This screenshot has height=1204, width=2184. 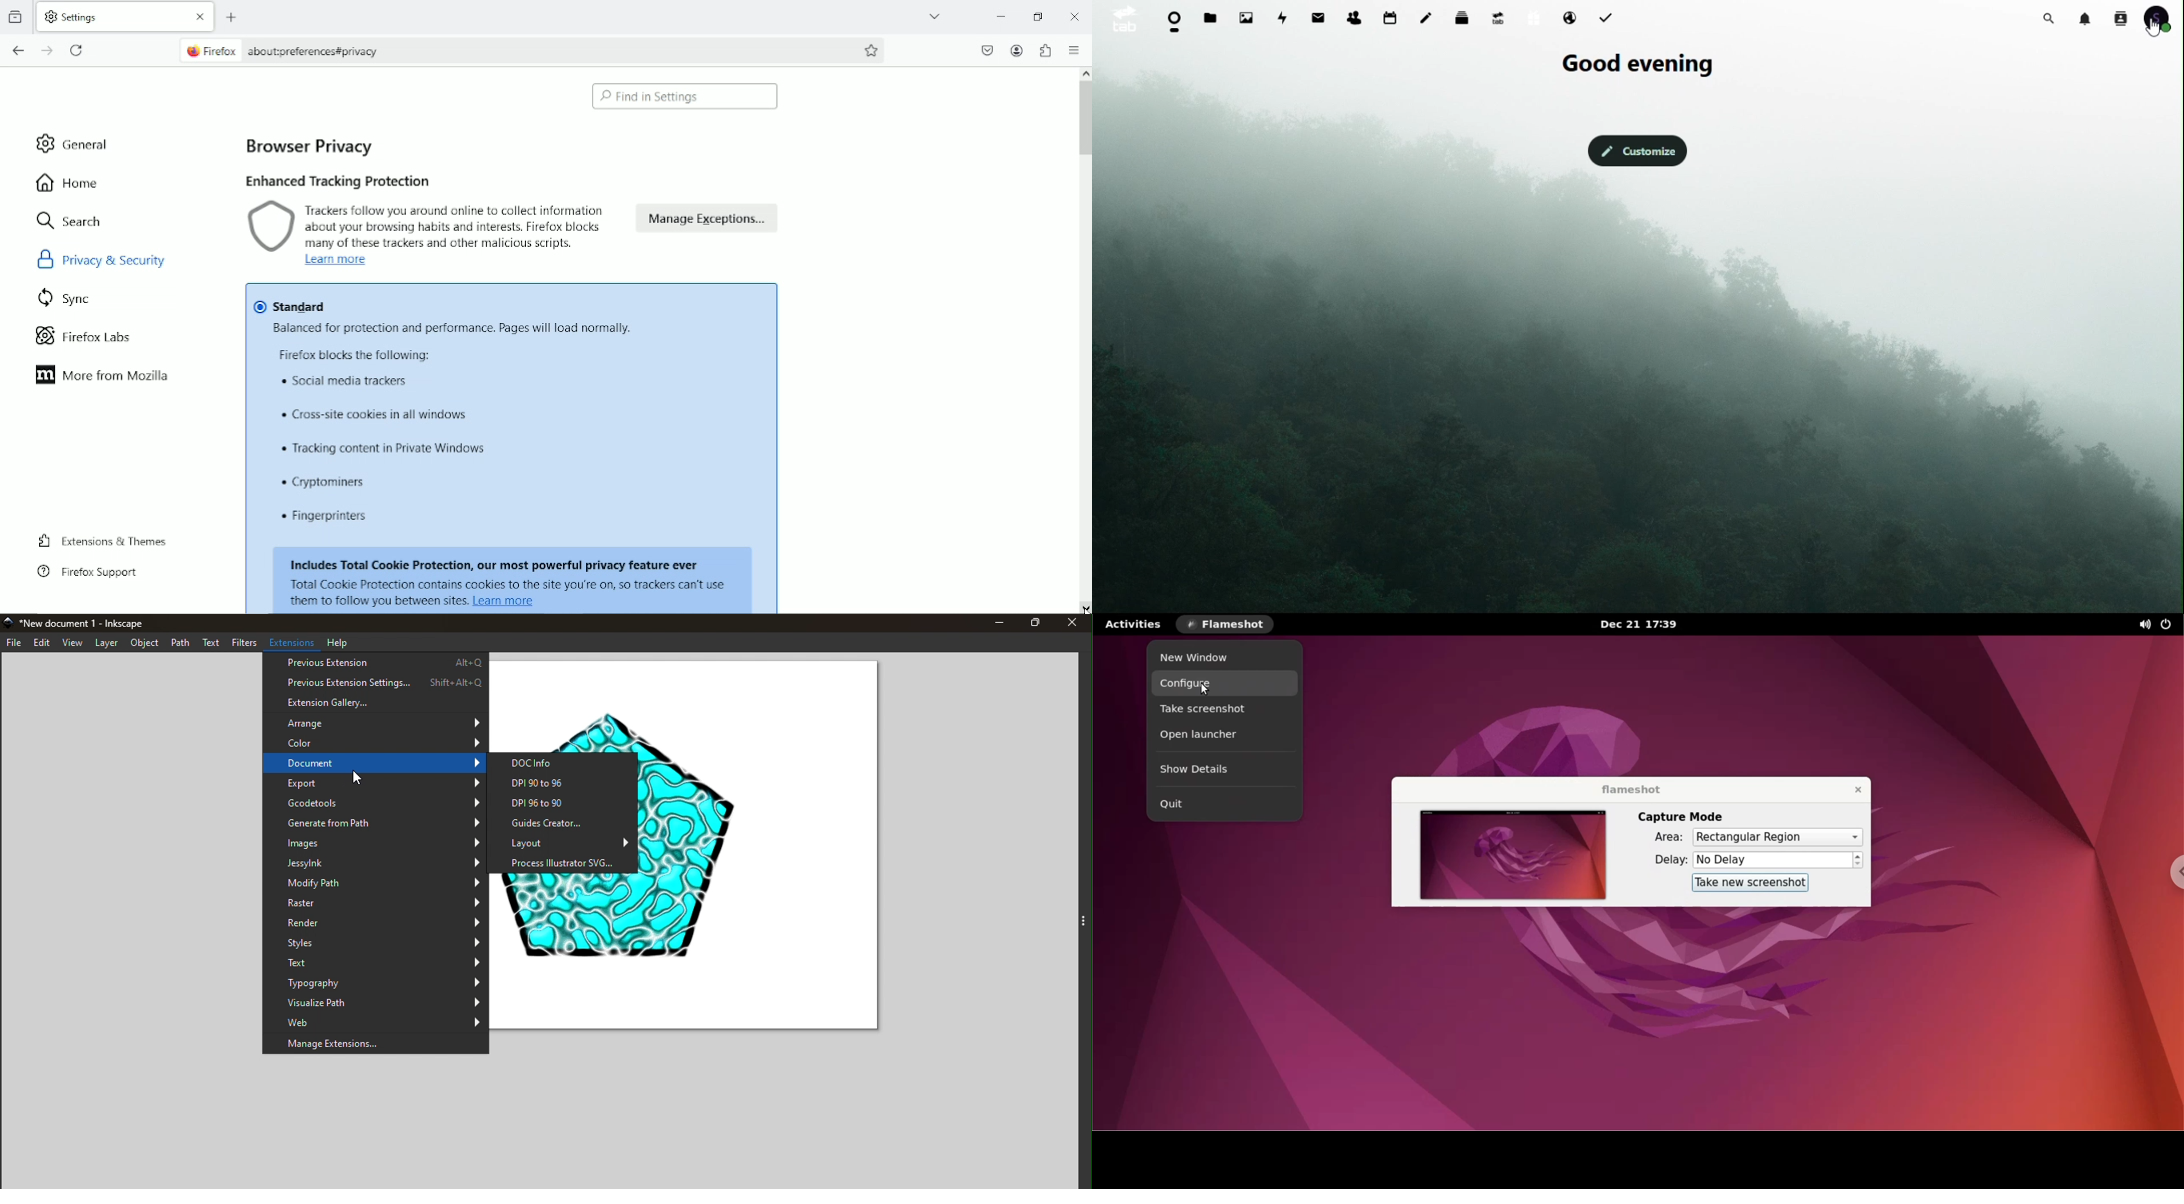 I want to click on Photos, so click(x=1246, y=17).